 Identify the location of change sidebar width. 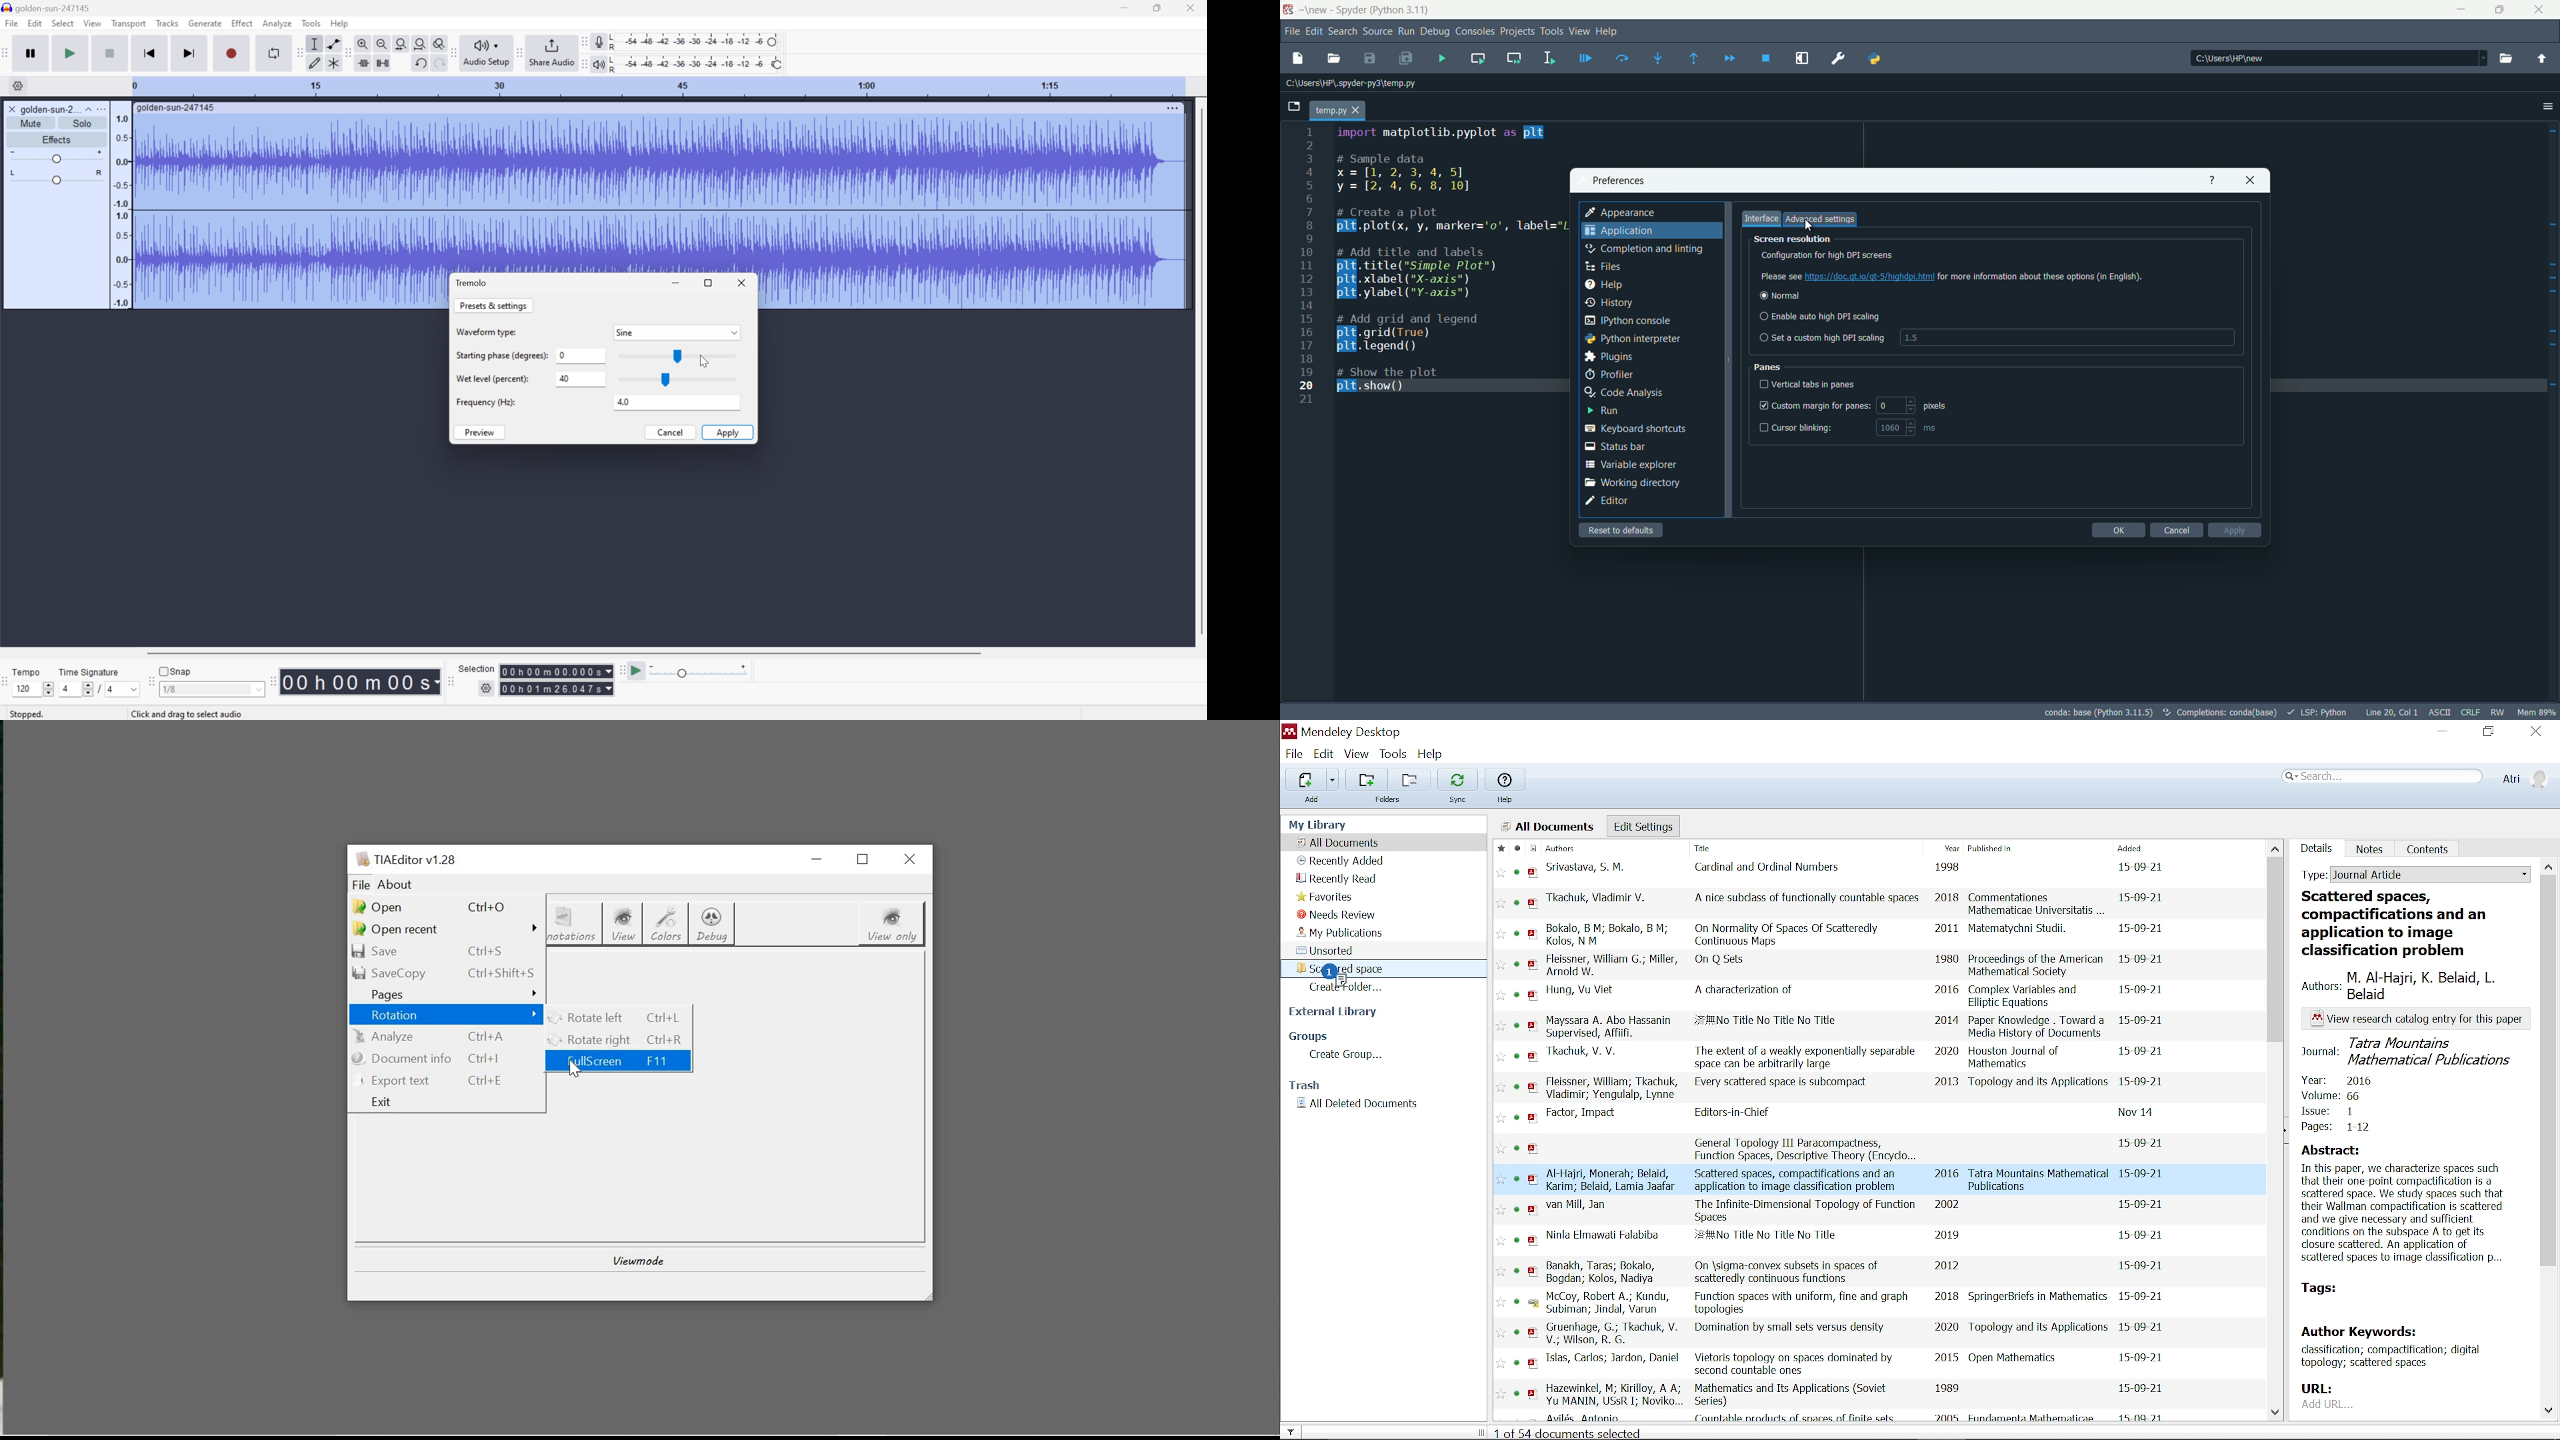
(1480, 1432).